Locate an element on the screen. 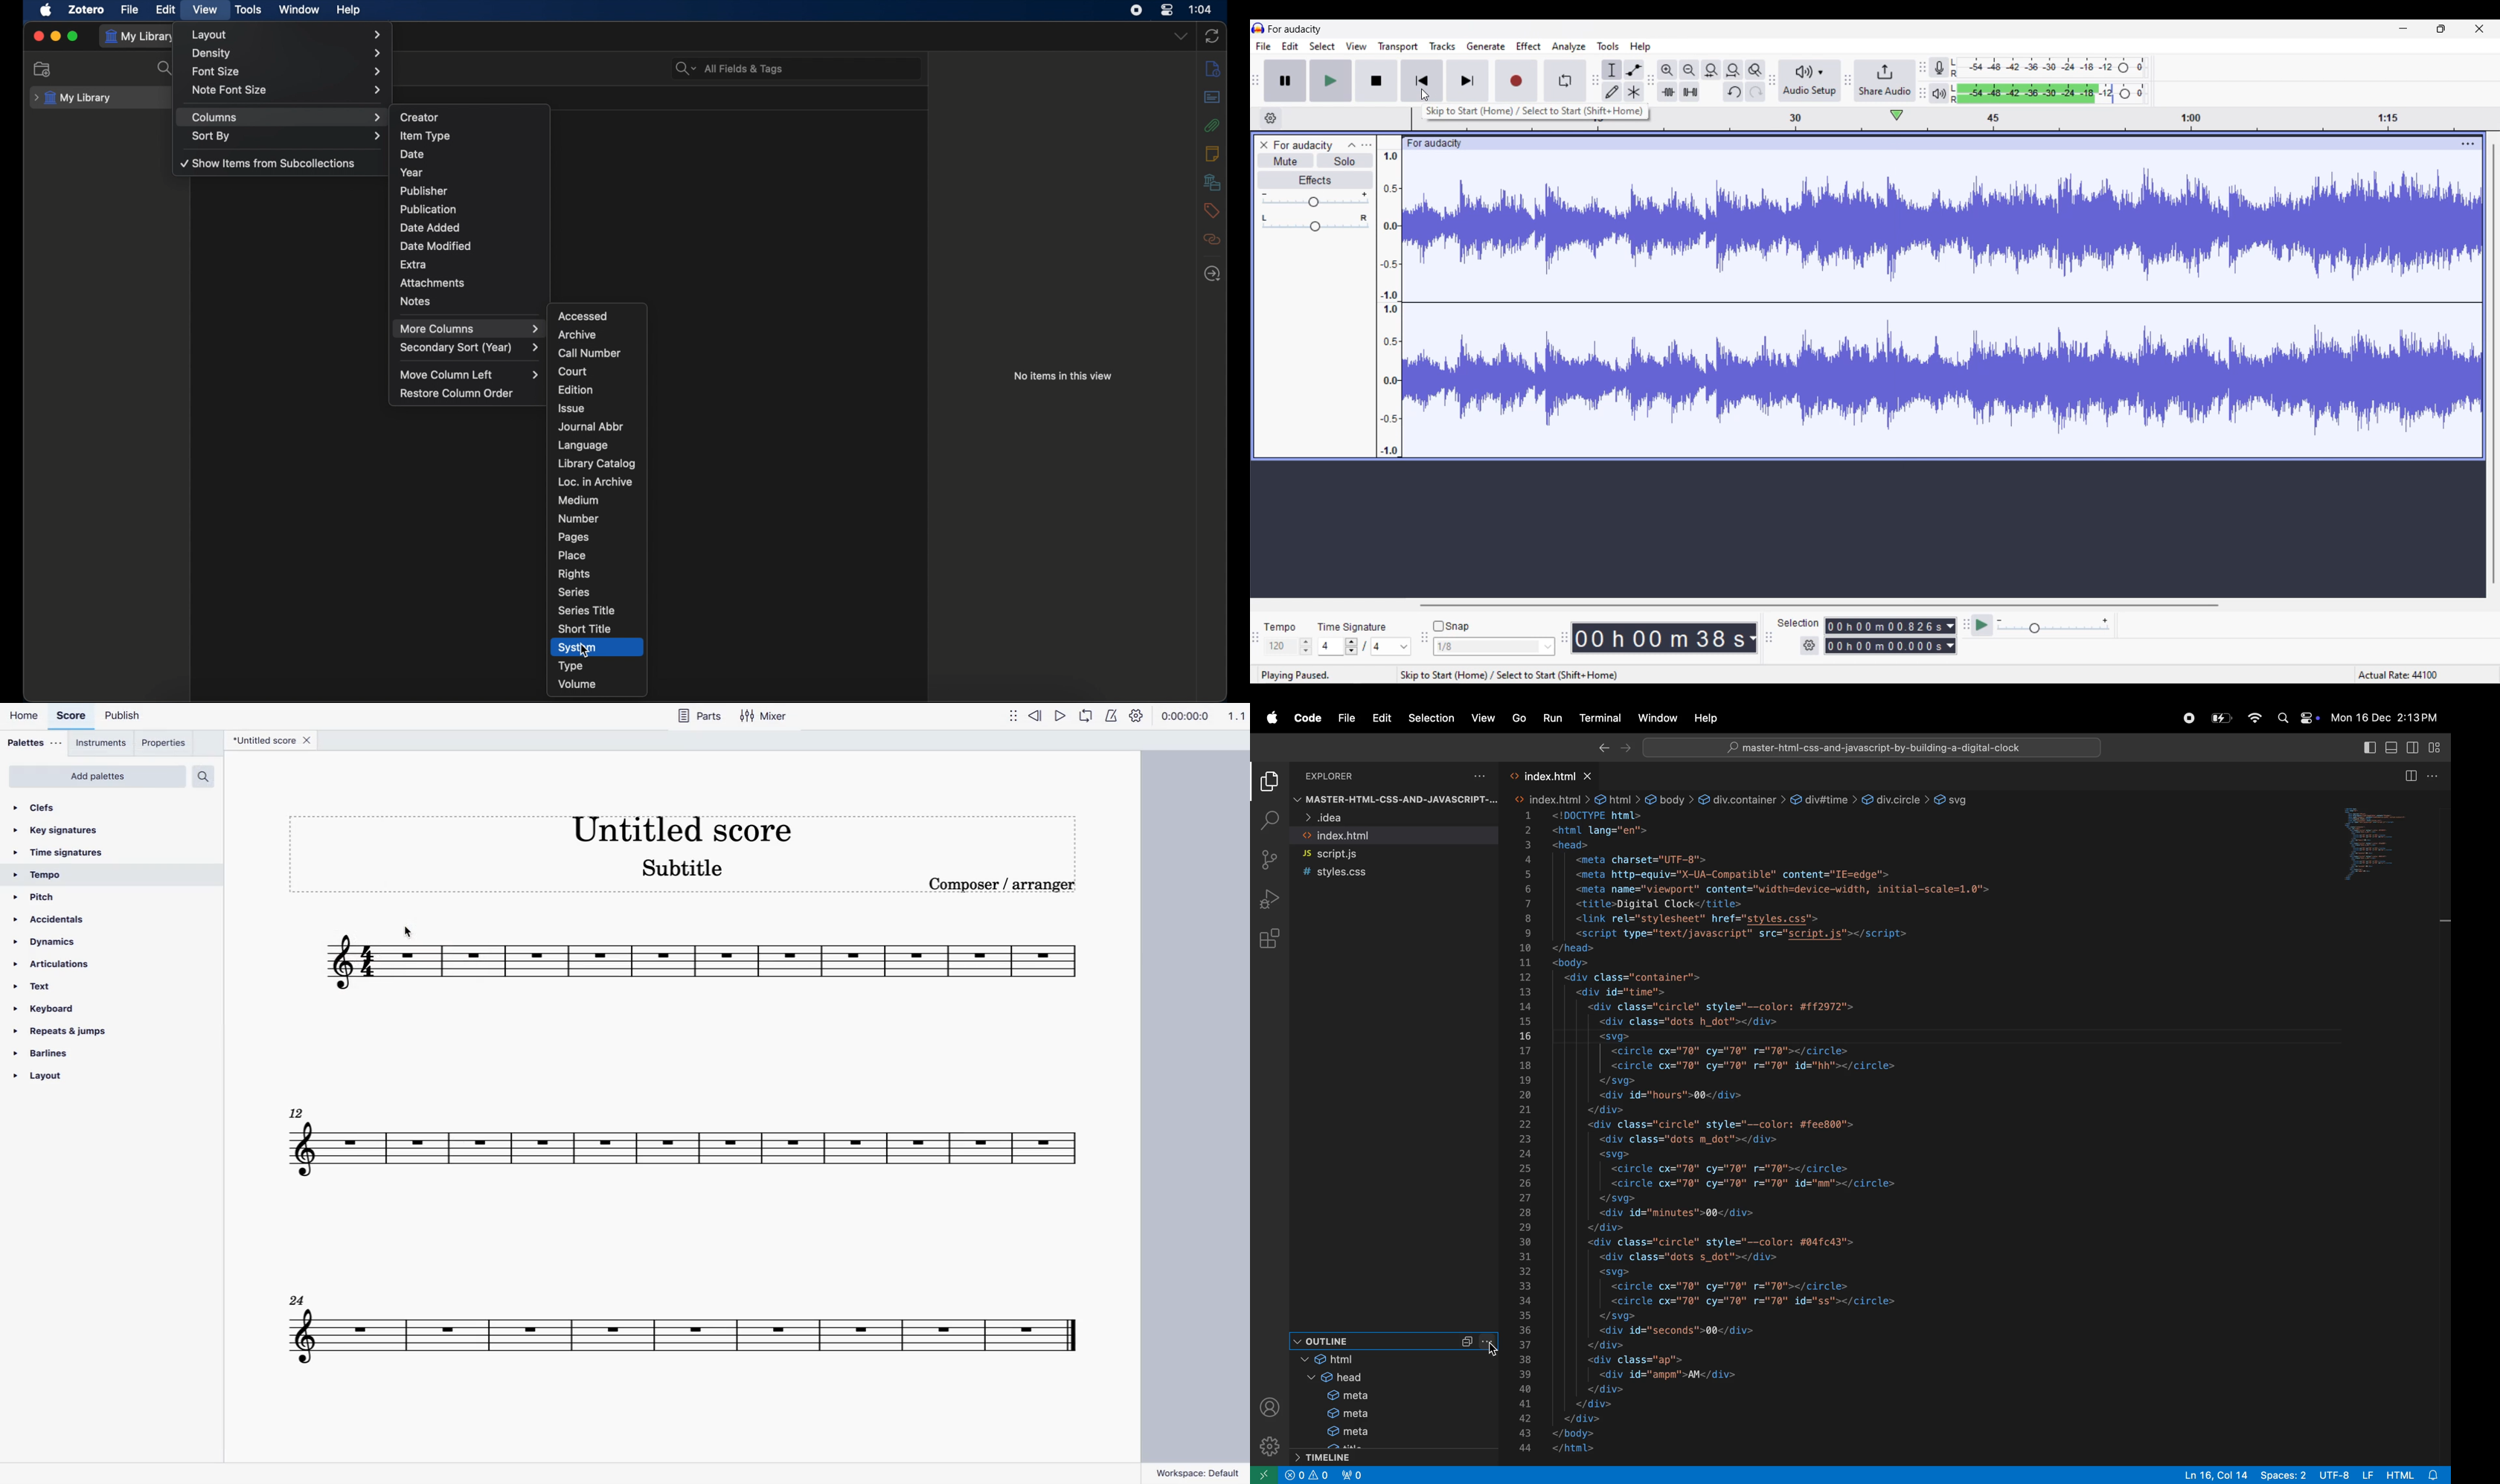 Image resolution: width=2520 pixels, height=1484 pixels. keyboard is located at coordinates (51, 1009).